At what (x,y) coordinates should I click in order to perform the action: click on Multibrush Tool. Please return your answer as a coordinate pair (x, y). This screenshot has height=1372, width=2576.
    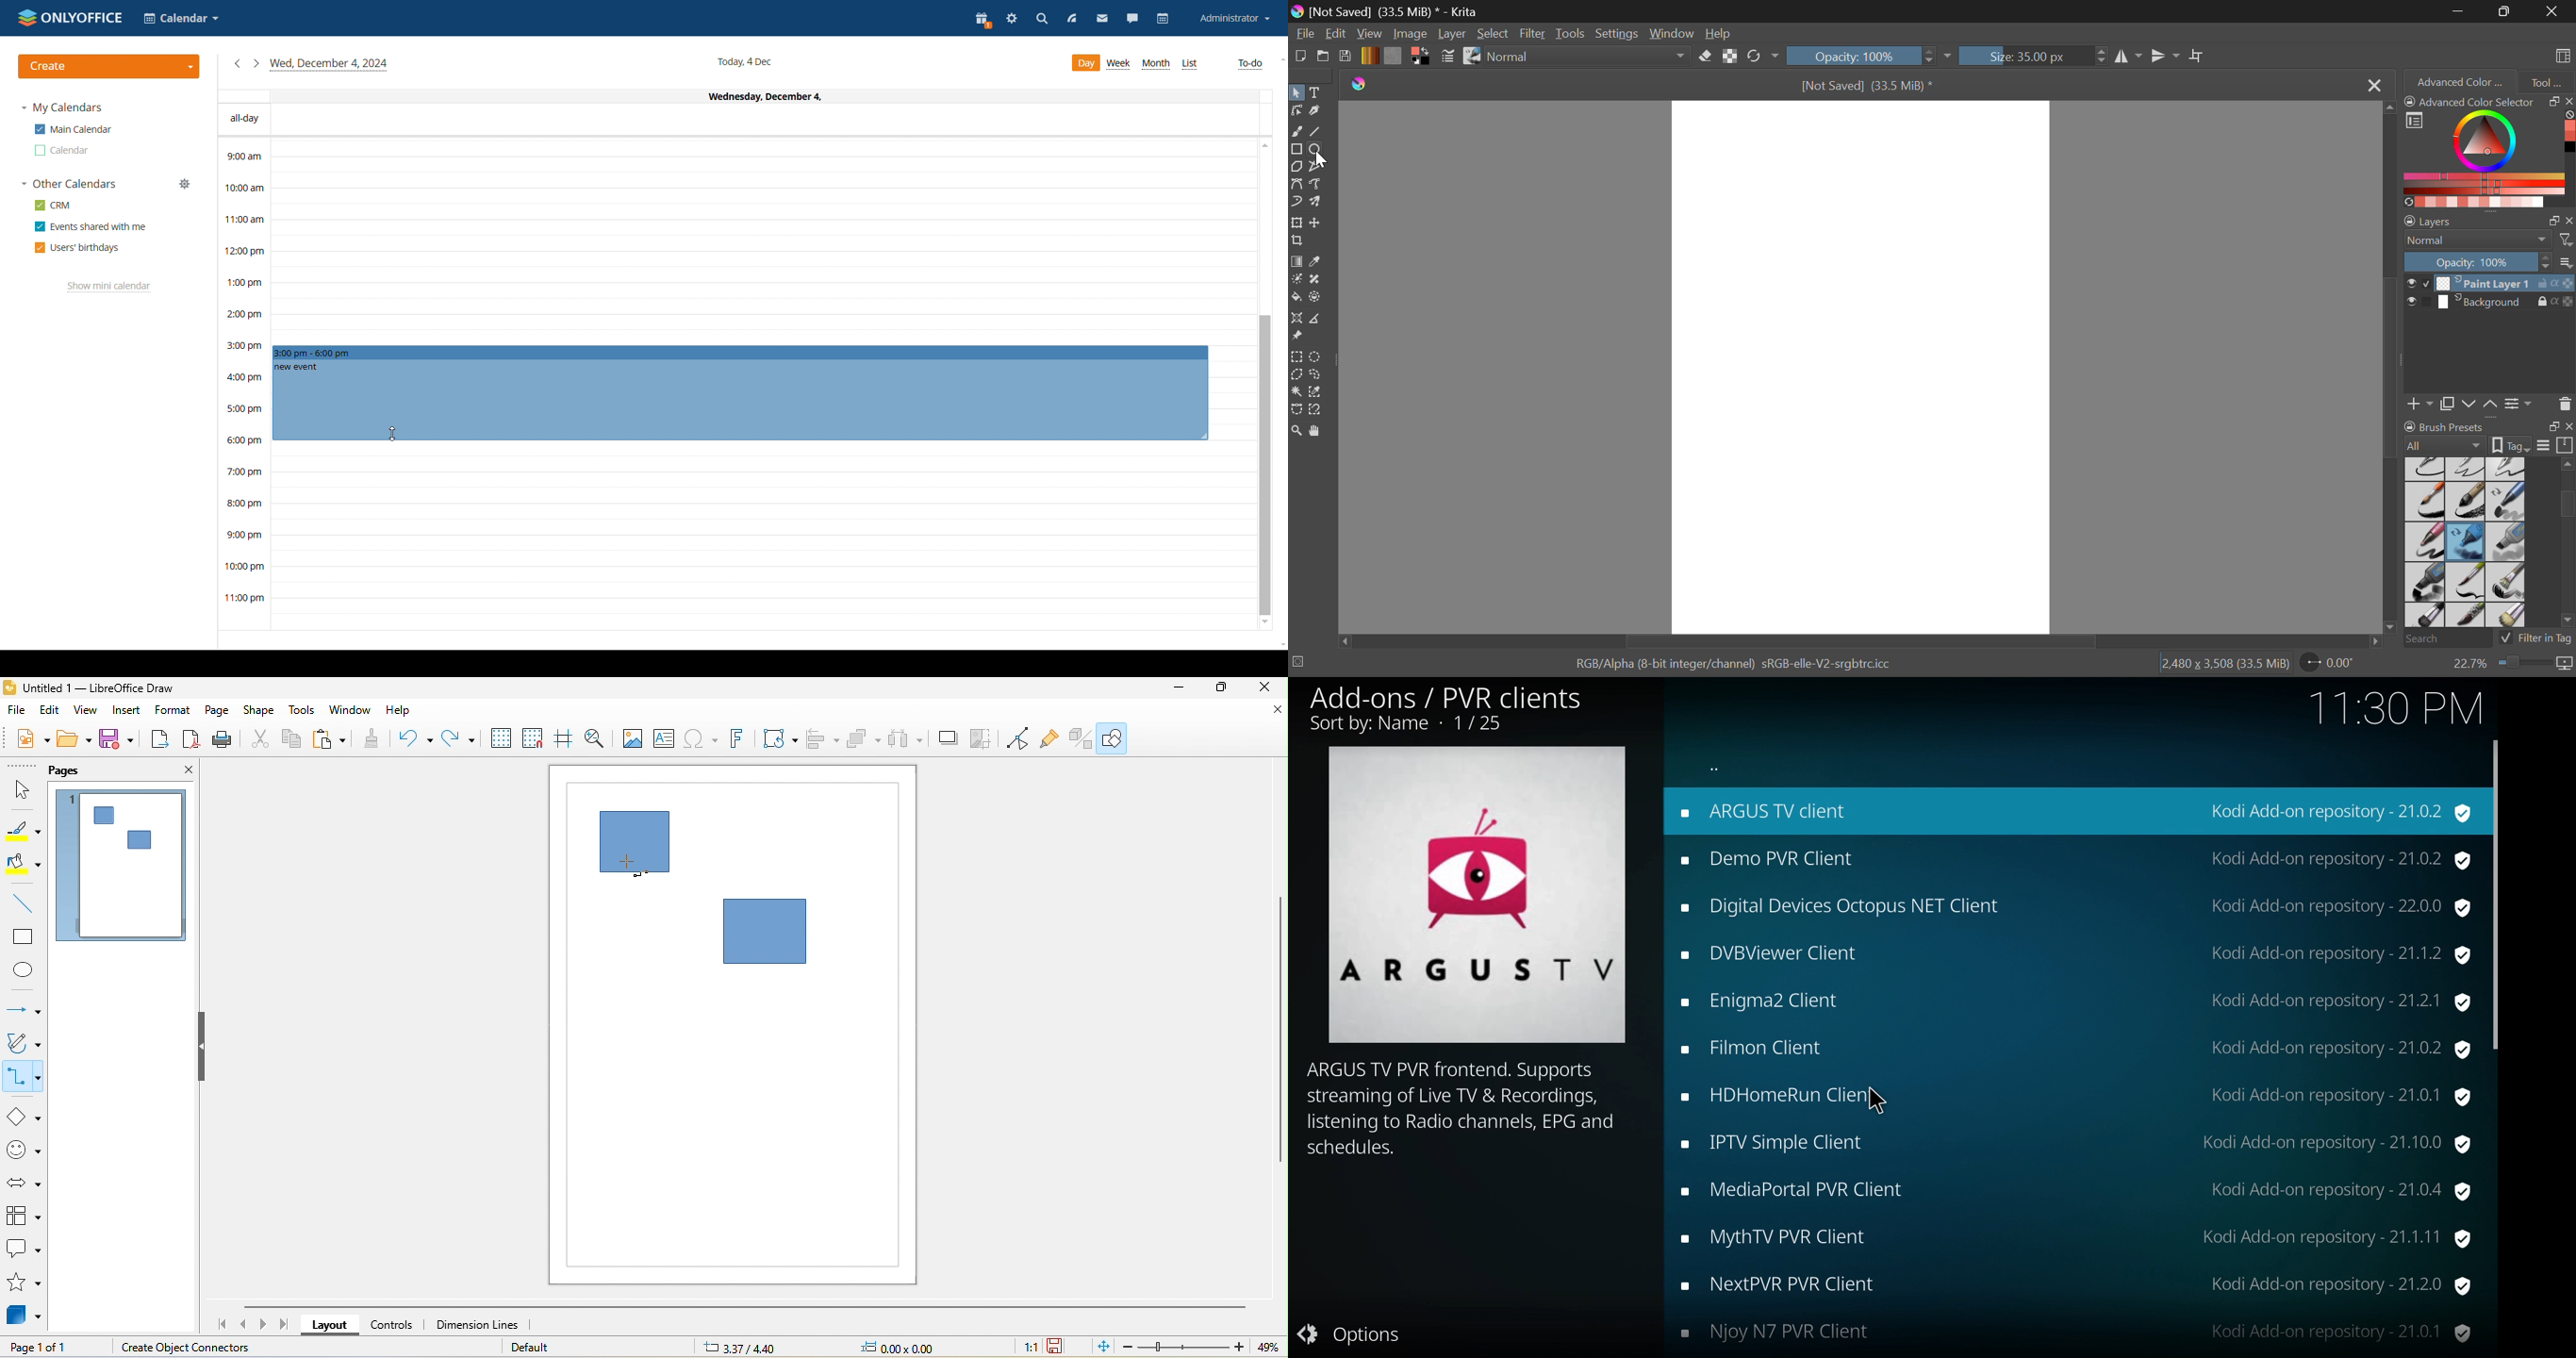
    Looking at the image, I should click on (1320, 203).